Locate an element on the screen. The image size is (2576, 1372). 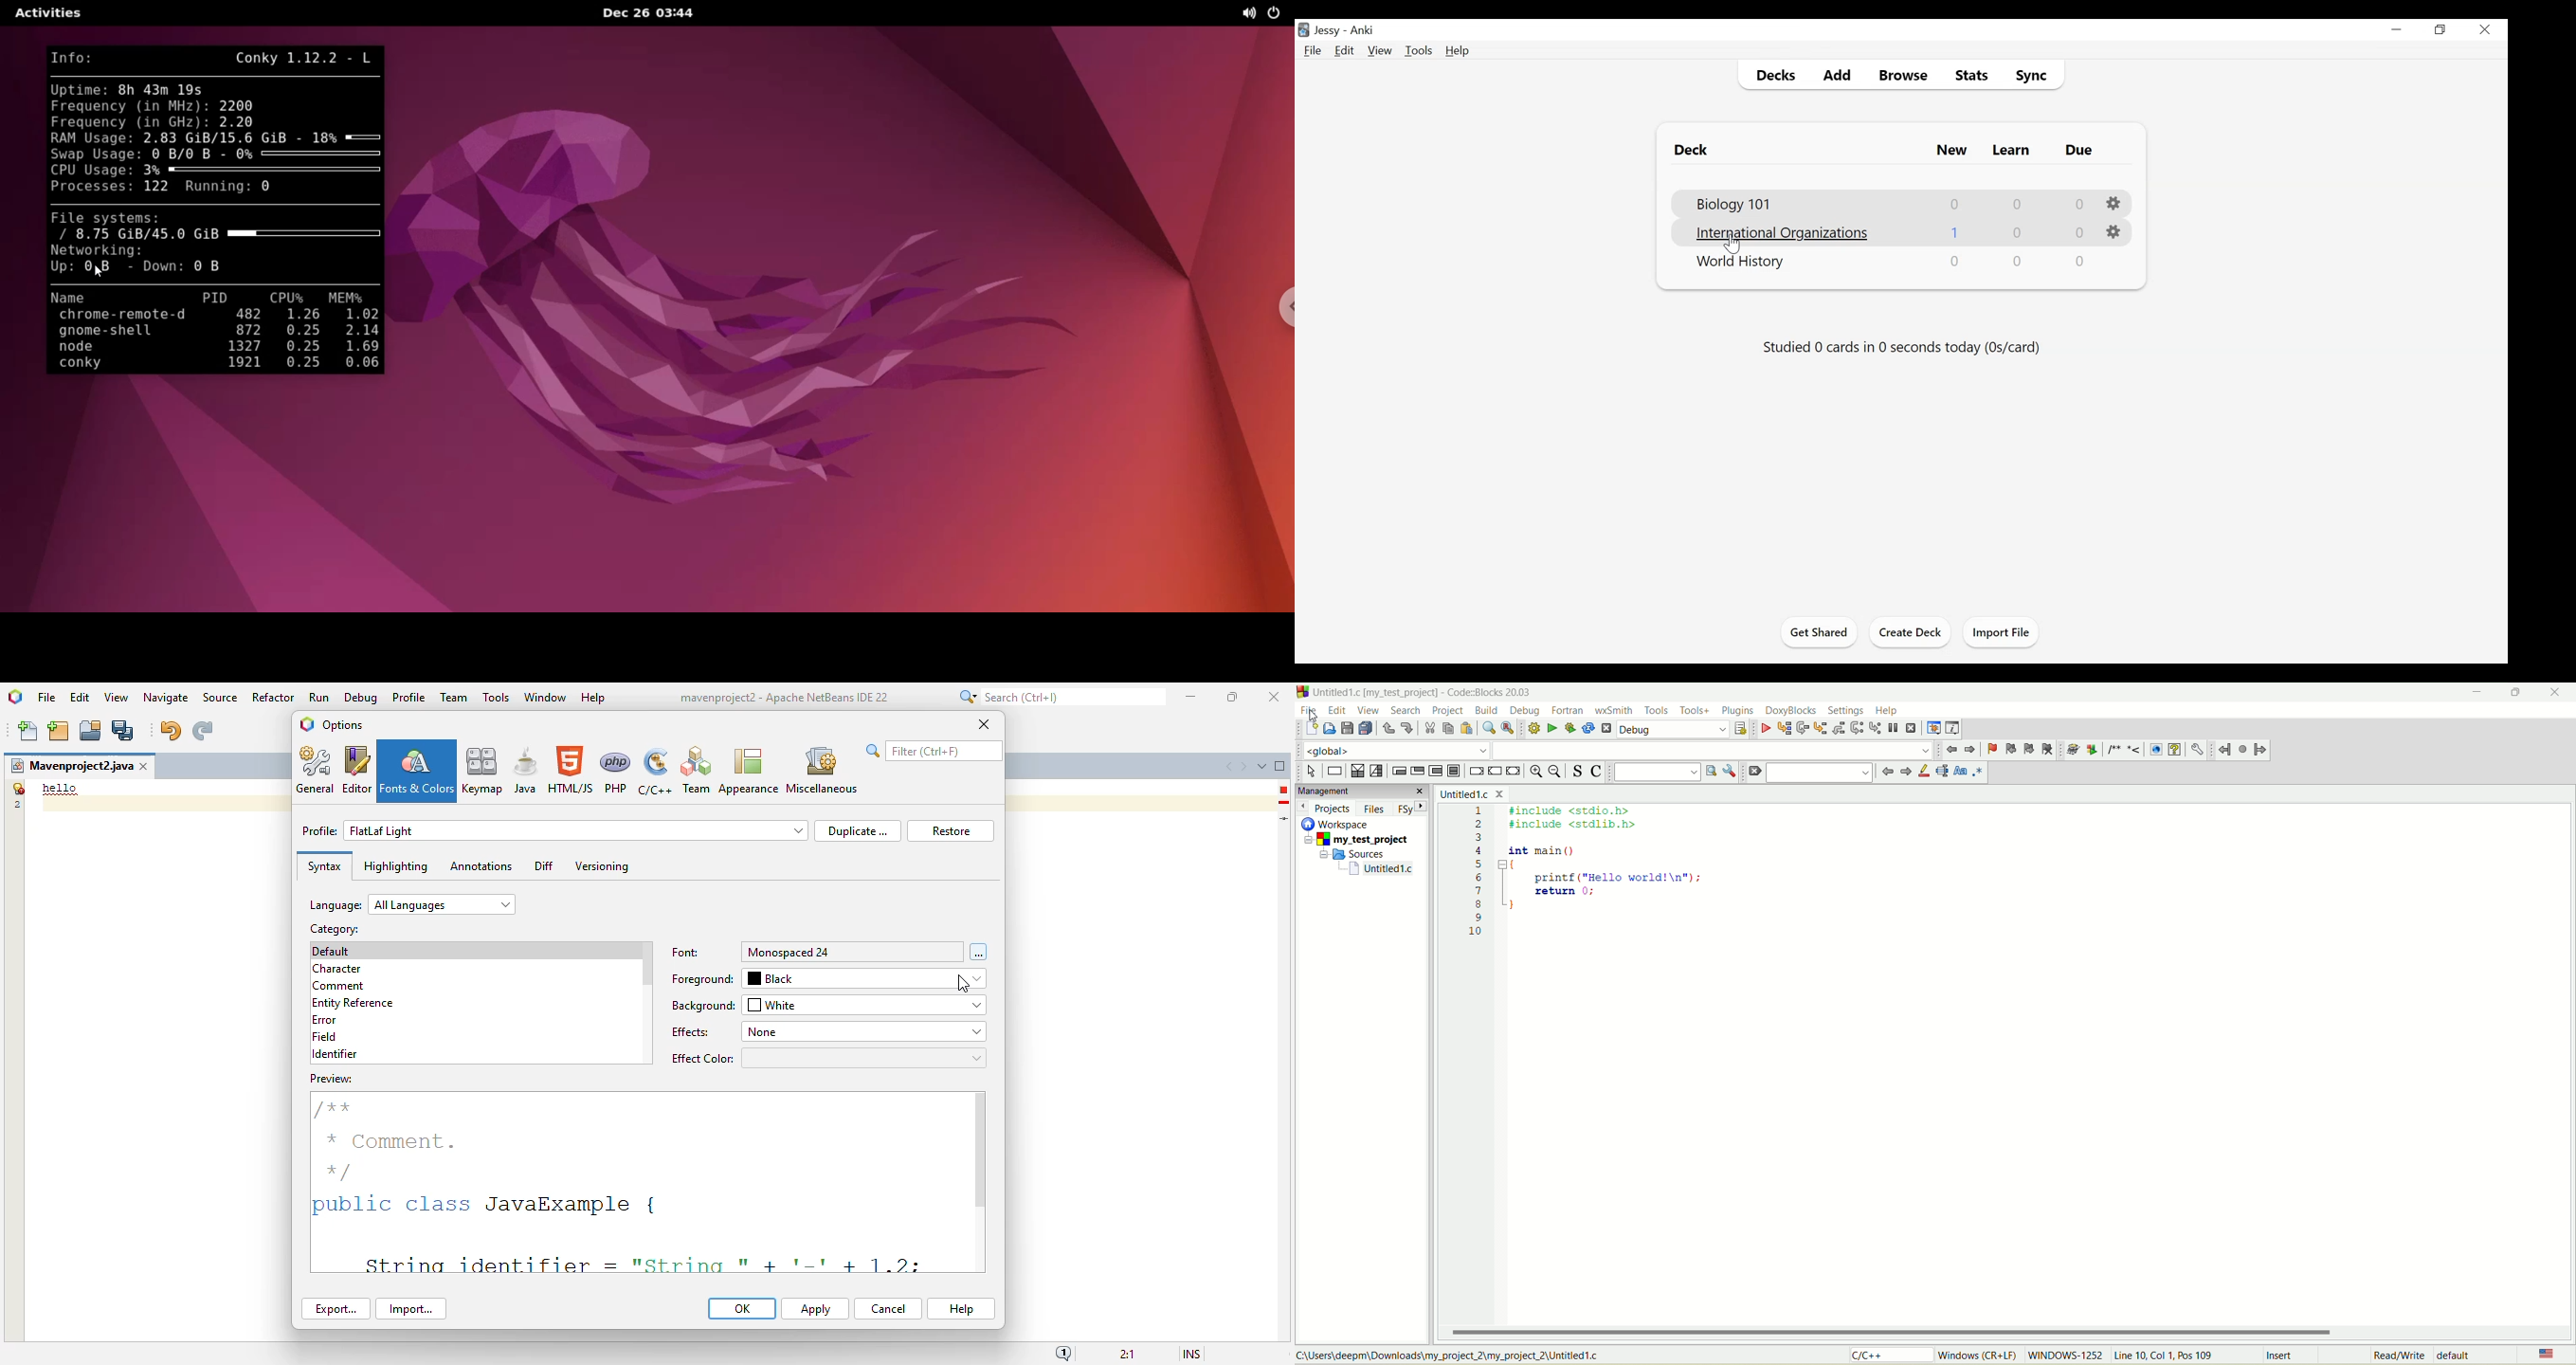
workspace is located at coordinates (1338, 823).